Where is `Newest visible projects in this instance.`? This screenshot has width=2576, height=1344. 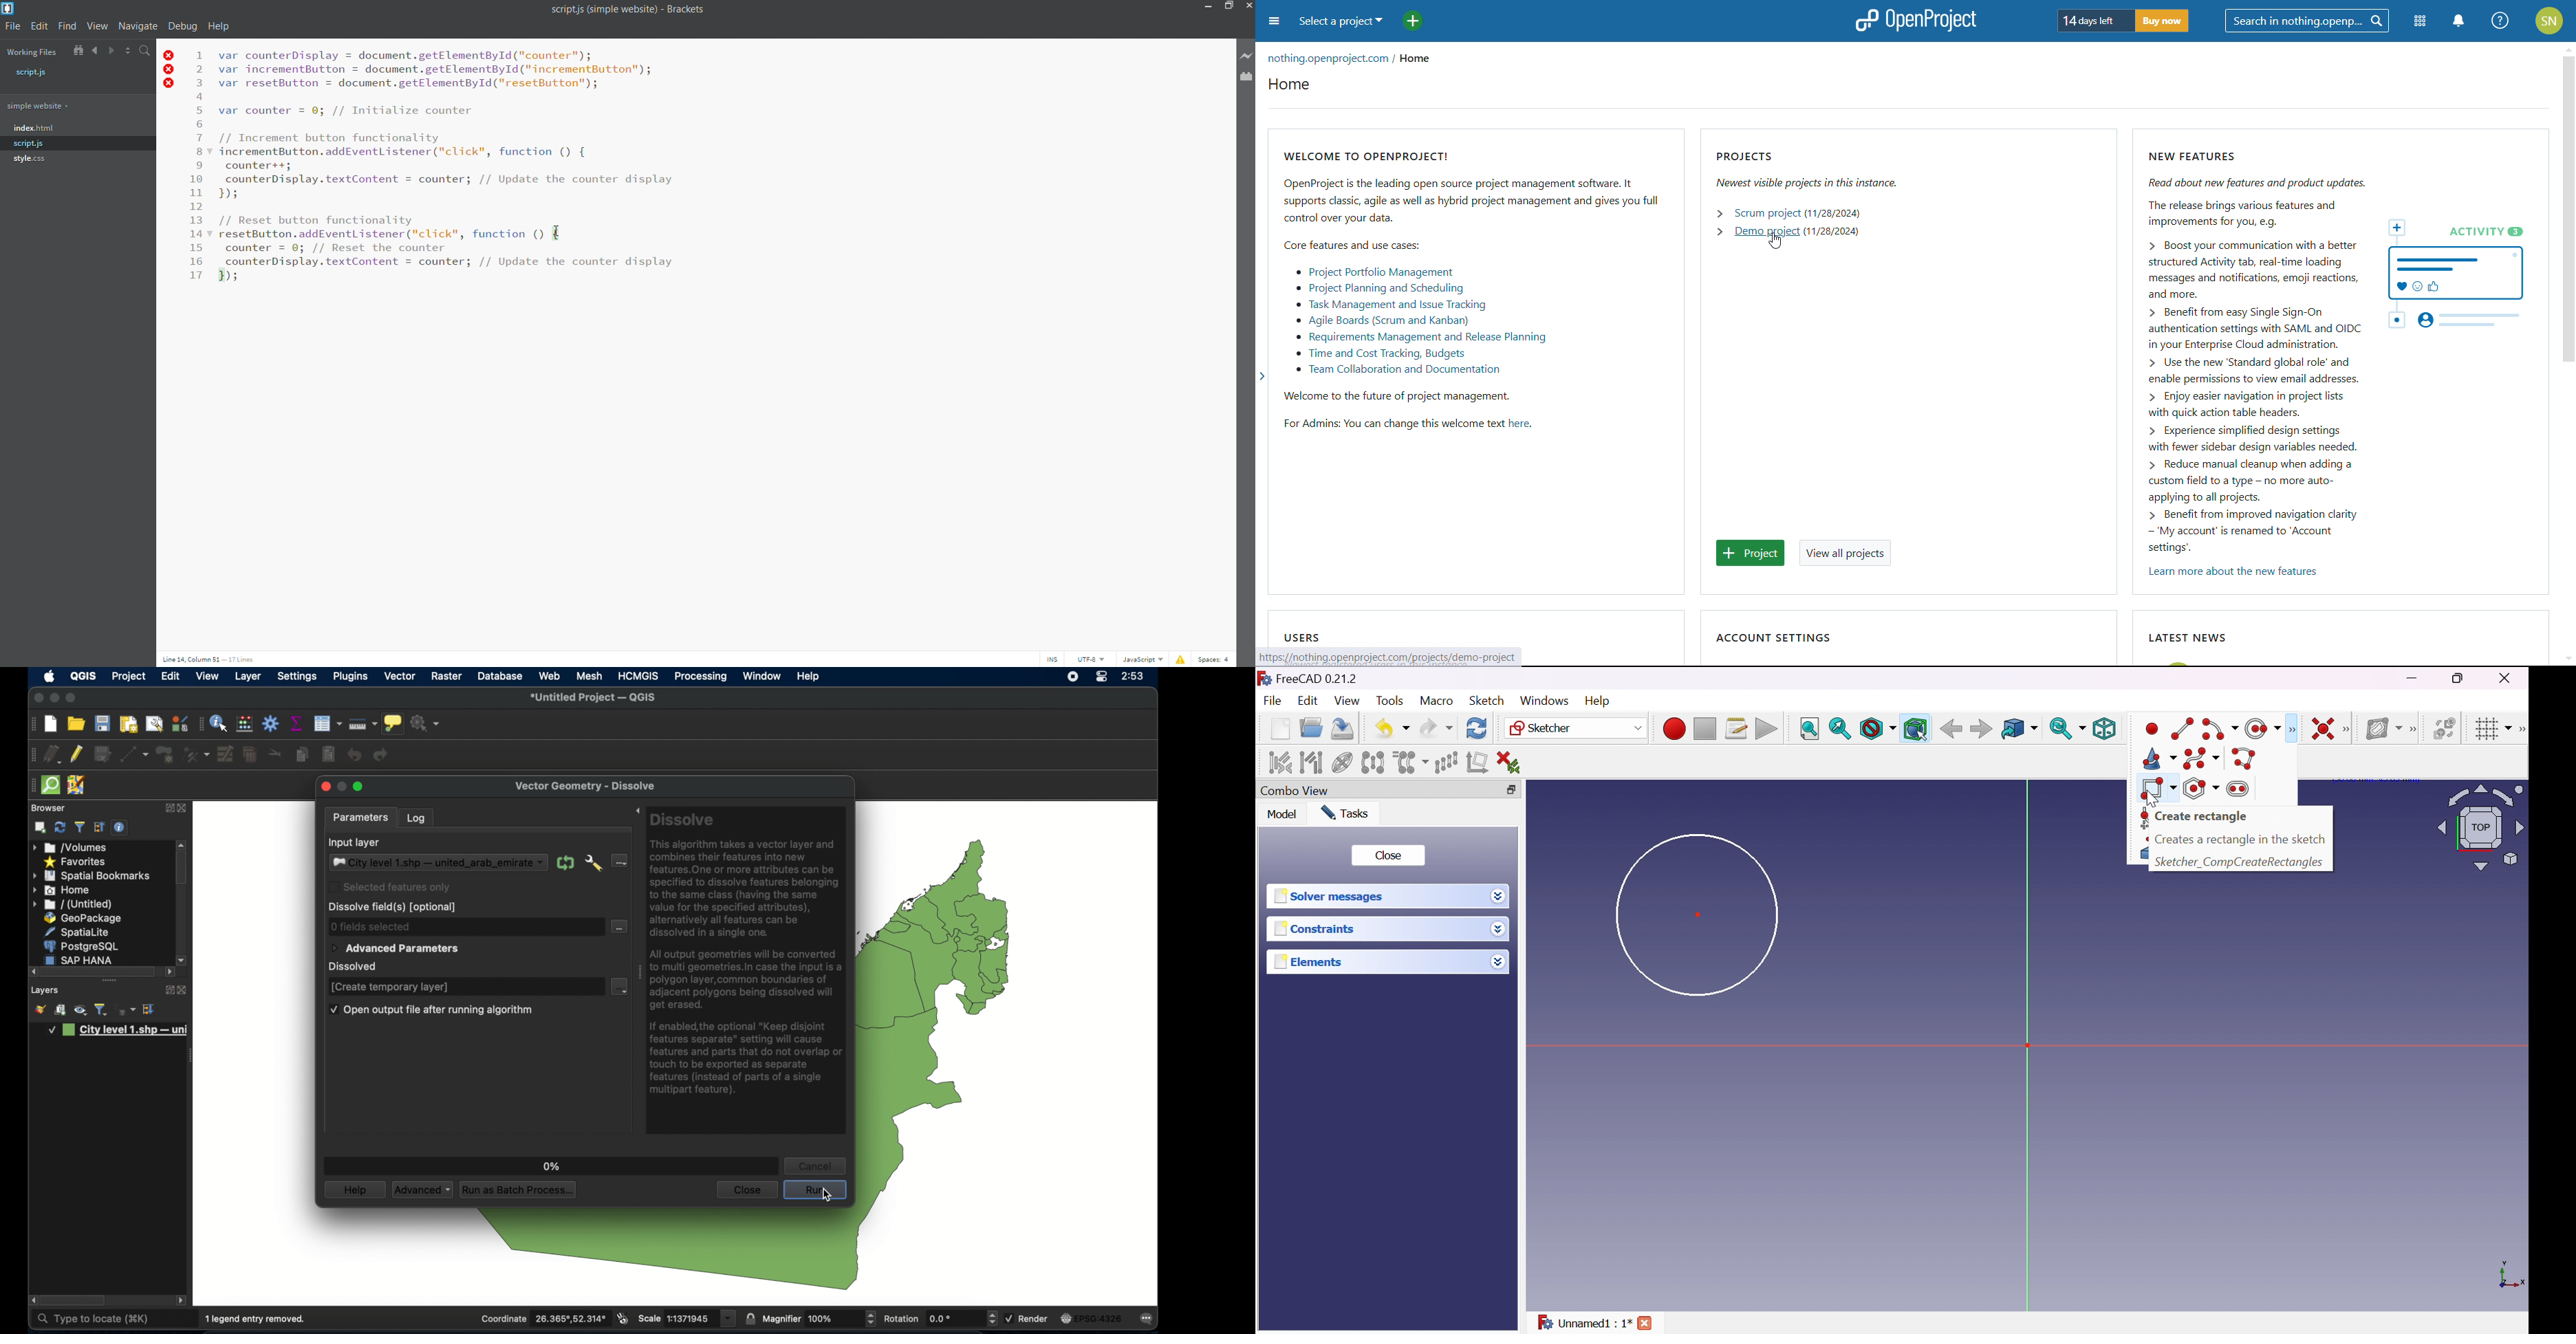
Newest visible projects in this instance. is located at coordinates (1812, 184).